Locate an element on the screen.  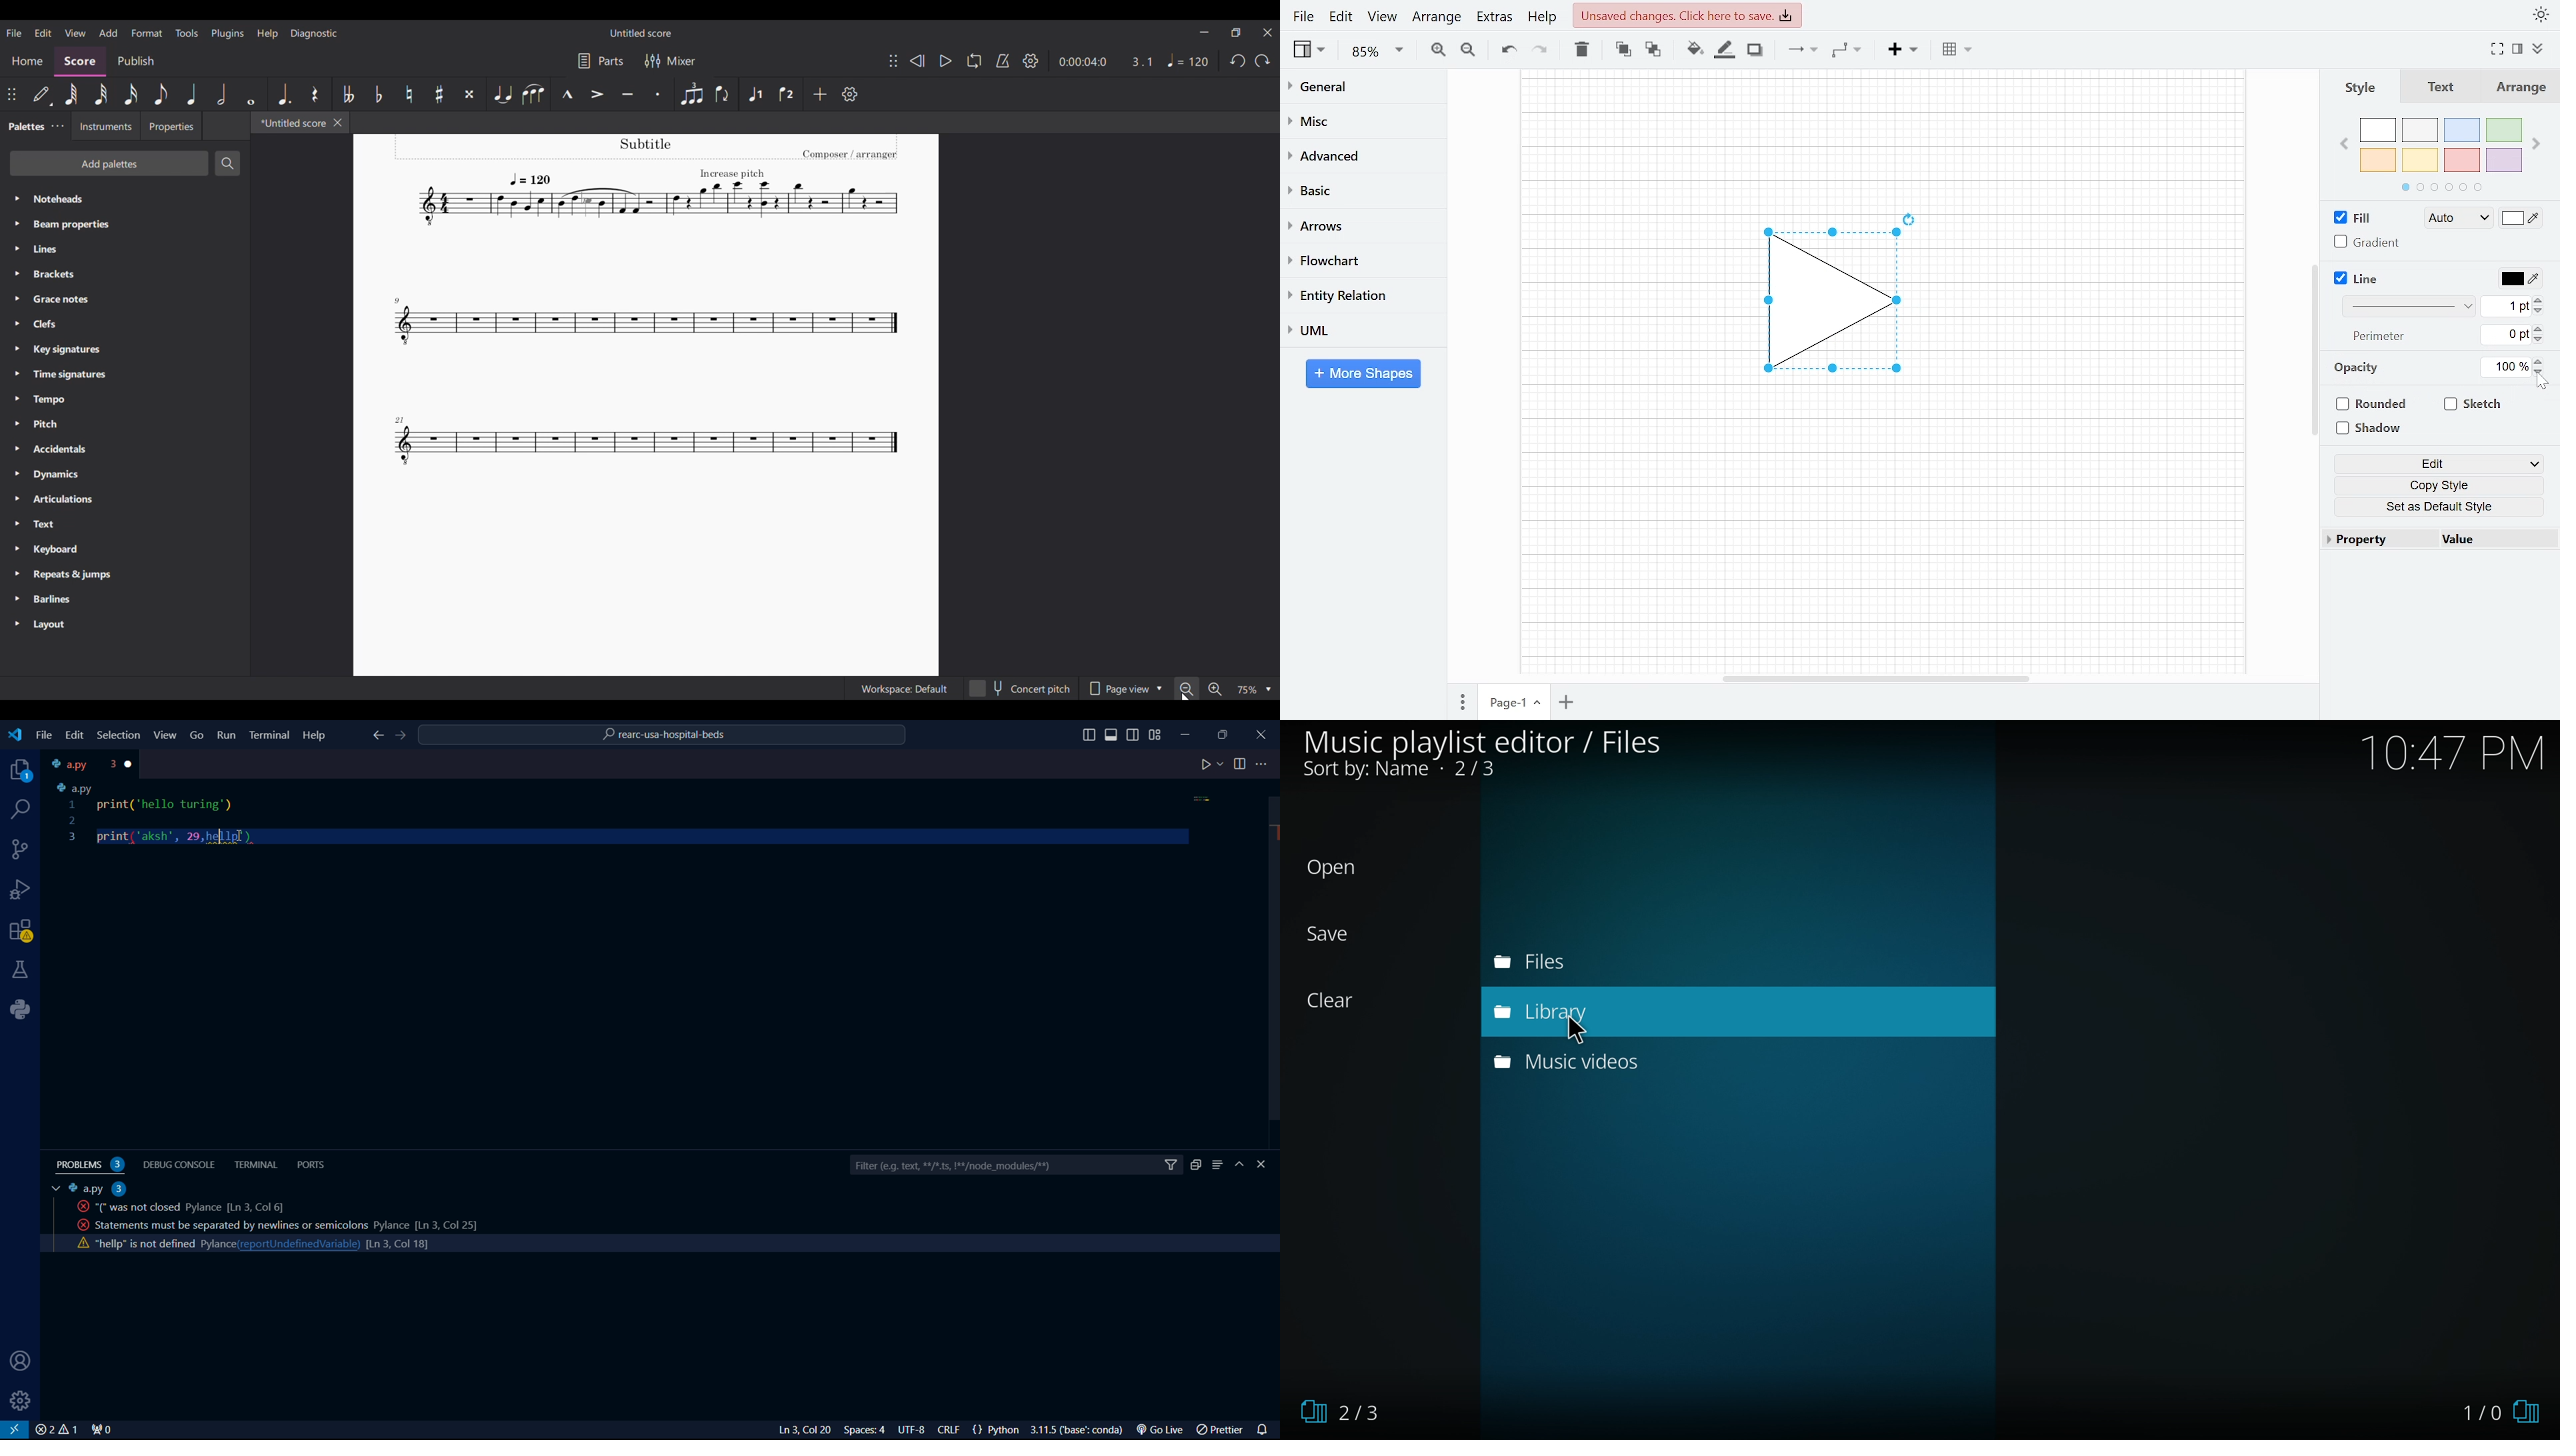
Page view options is located at coordinates (1125, 689).